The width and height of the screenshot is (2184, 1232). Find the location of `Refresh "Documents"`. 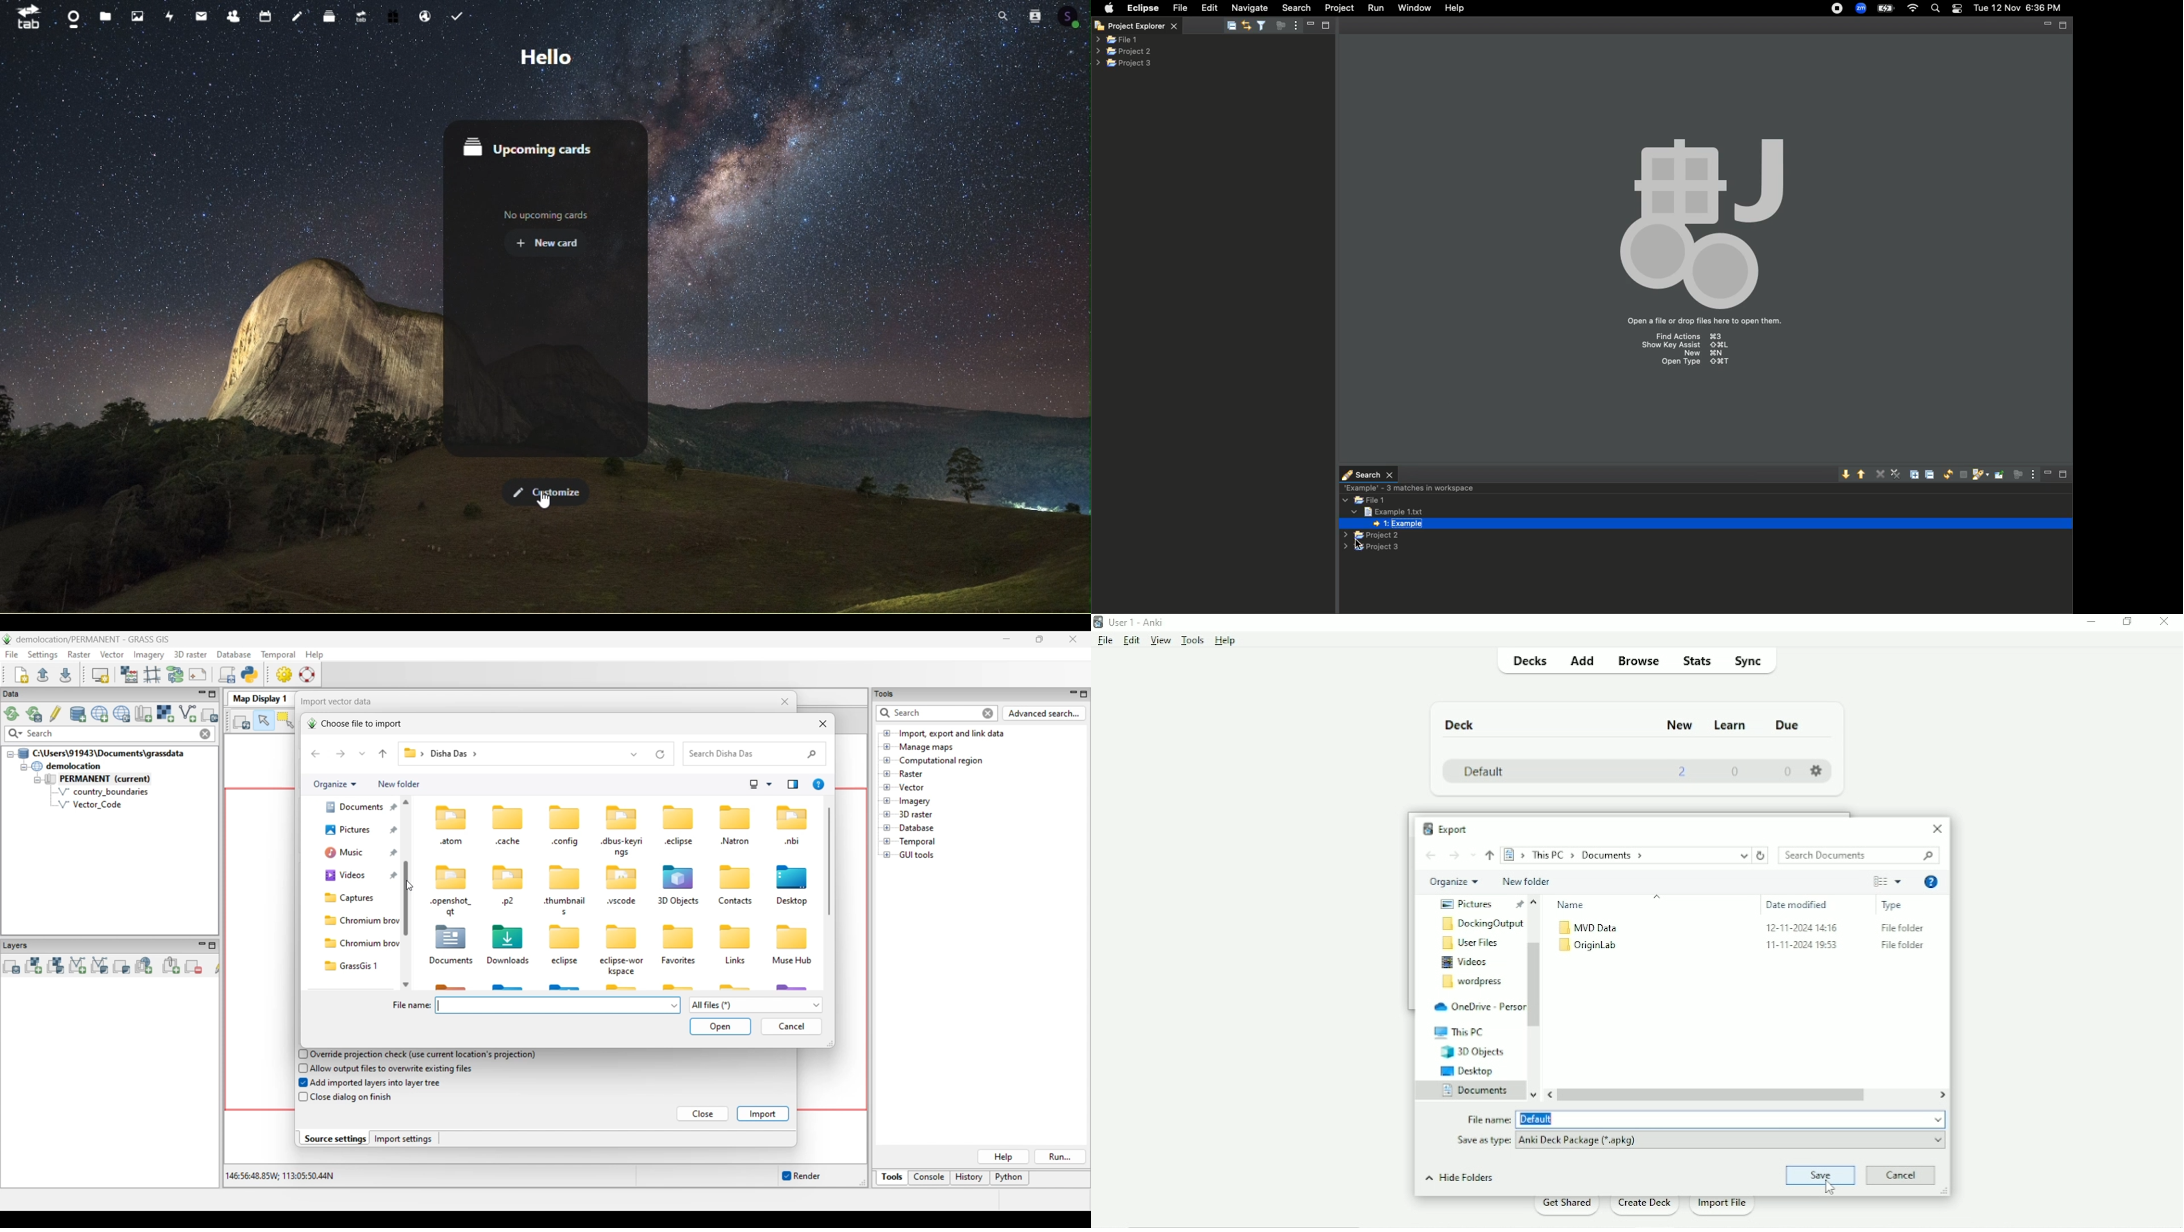

Refresh "Documents" is located at coordinates (1764, 856).